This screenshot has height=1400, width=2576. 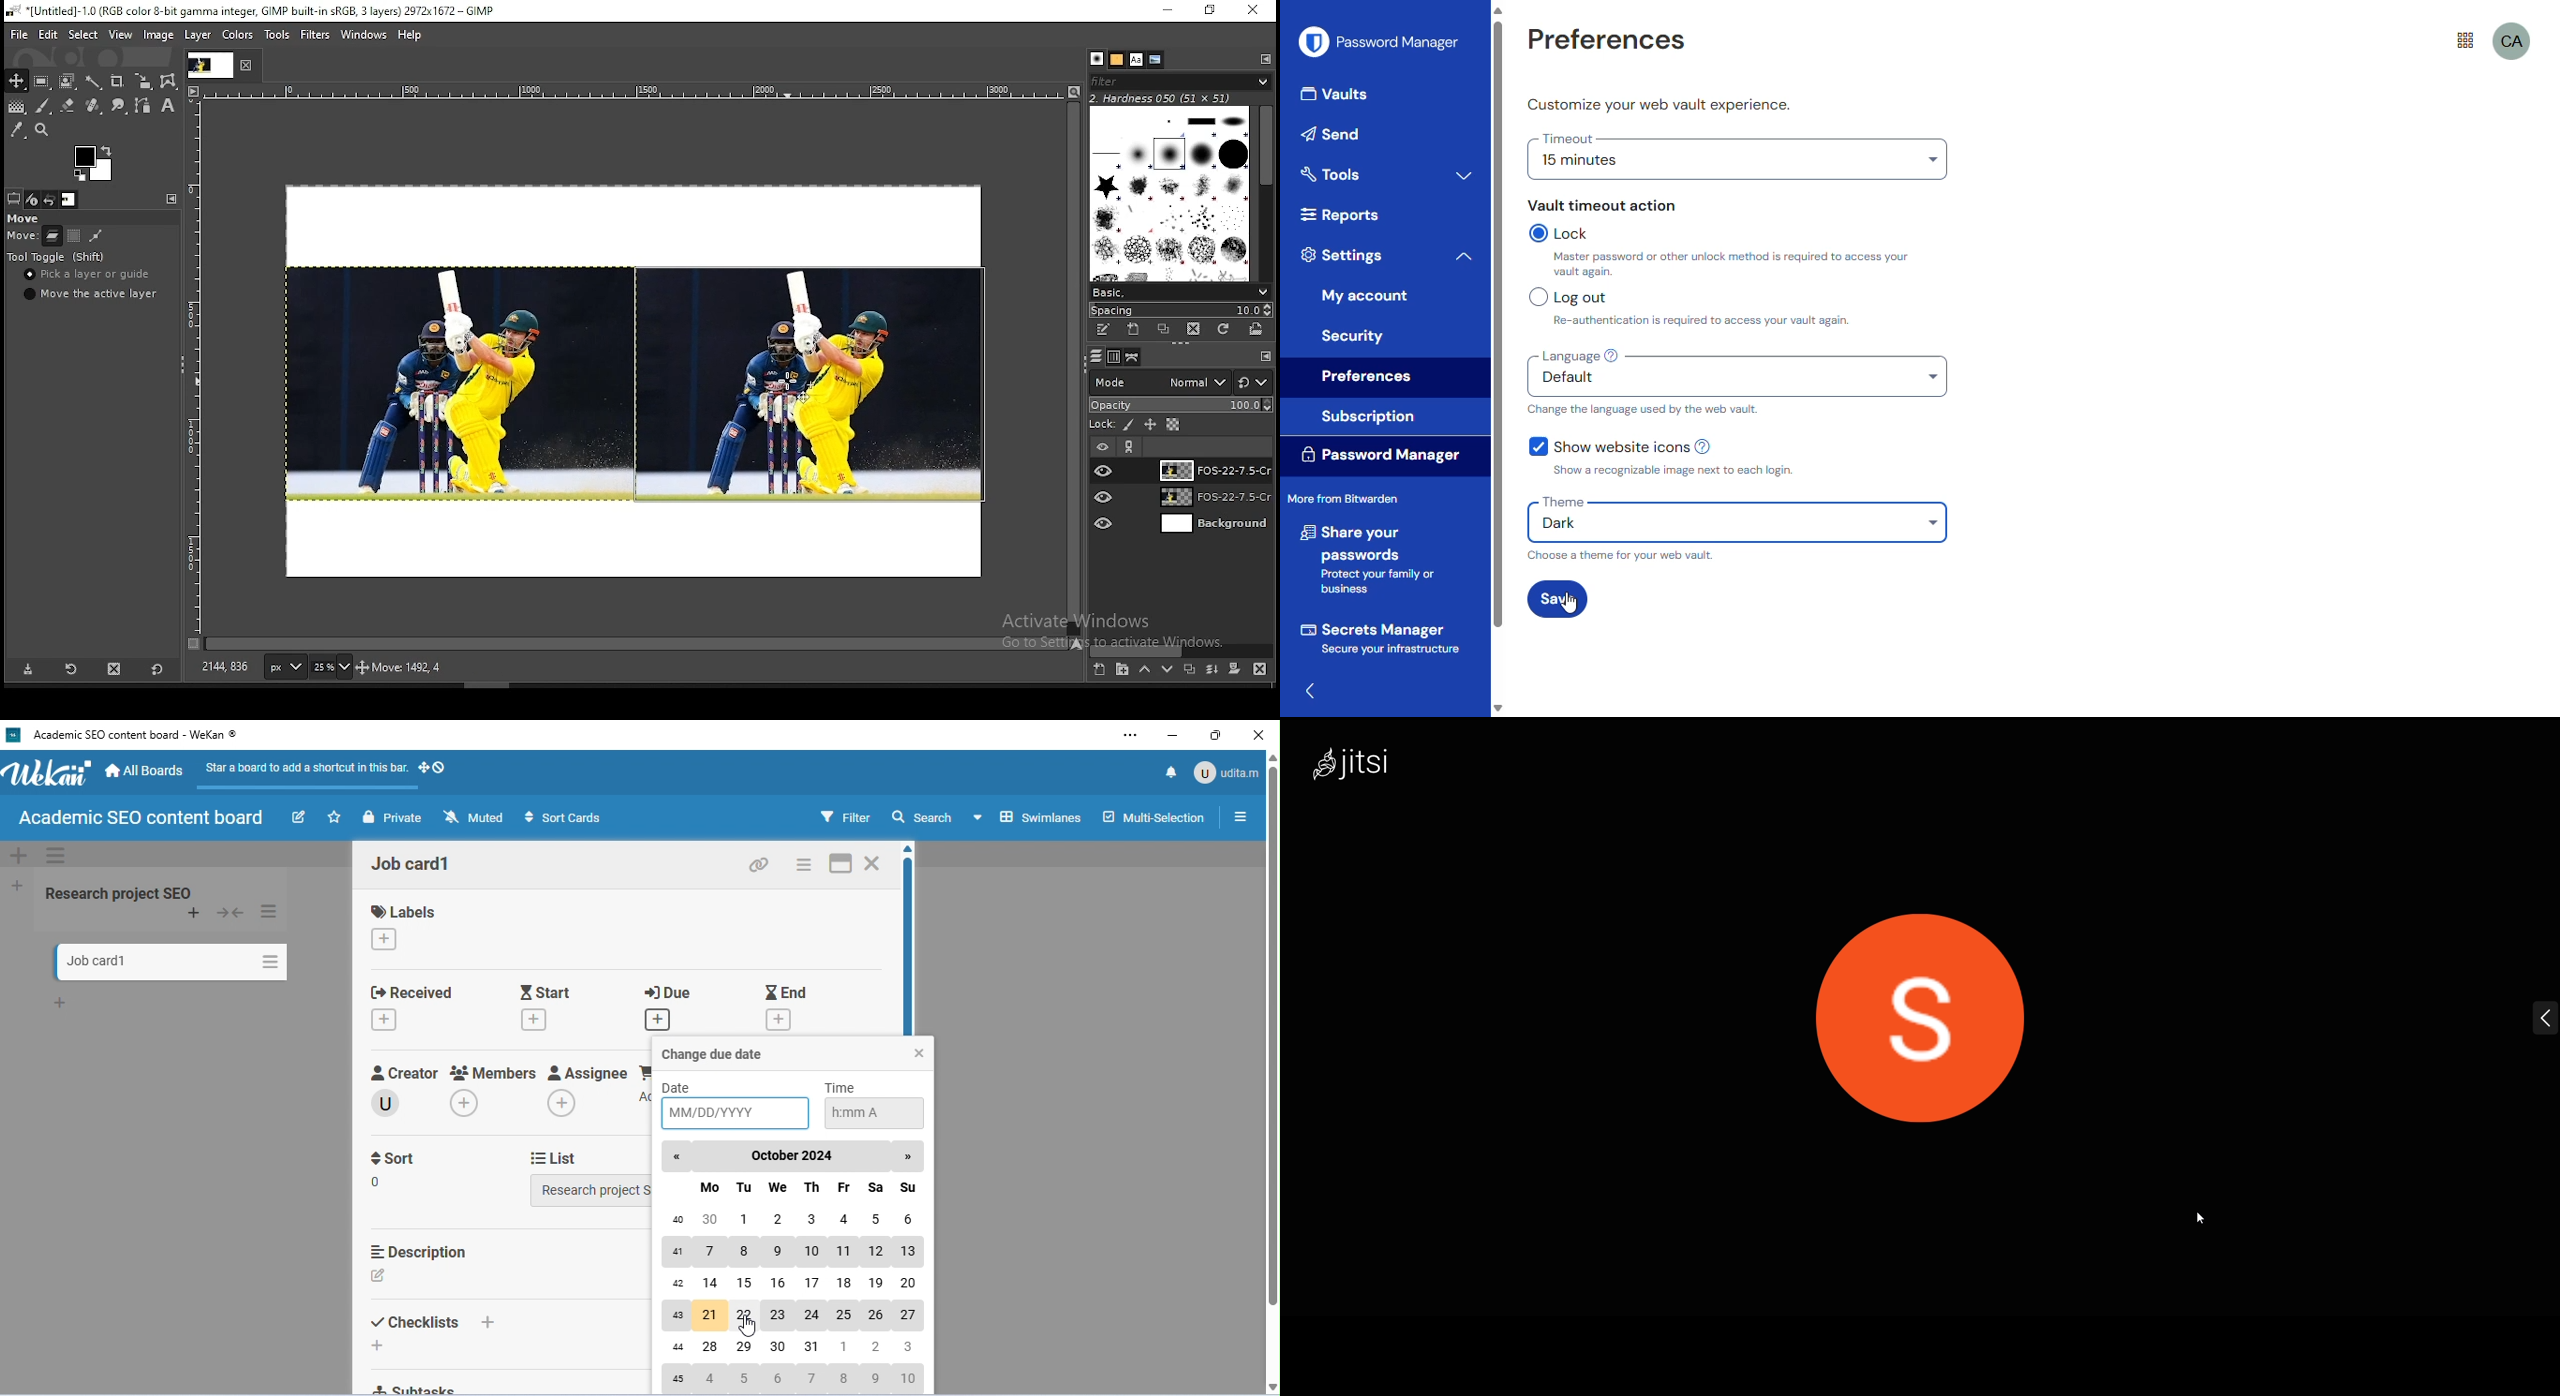 What do you see at coordinates (17, 129) in the screenshot?
I see `color picker tool` at bounding box center [17, 129].